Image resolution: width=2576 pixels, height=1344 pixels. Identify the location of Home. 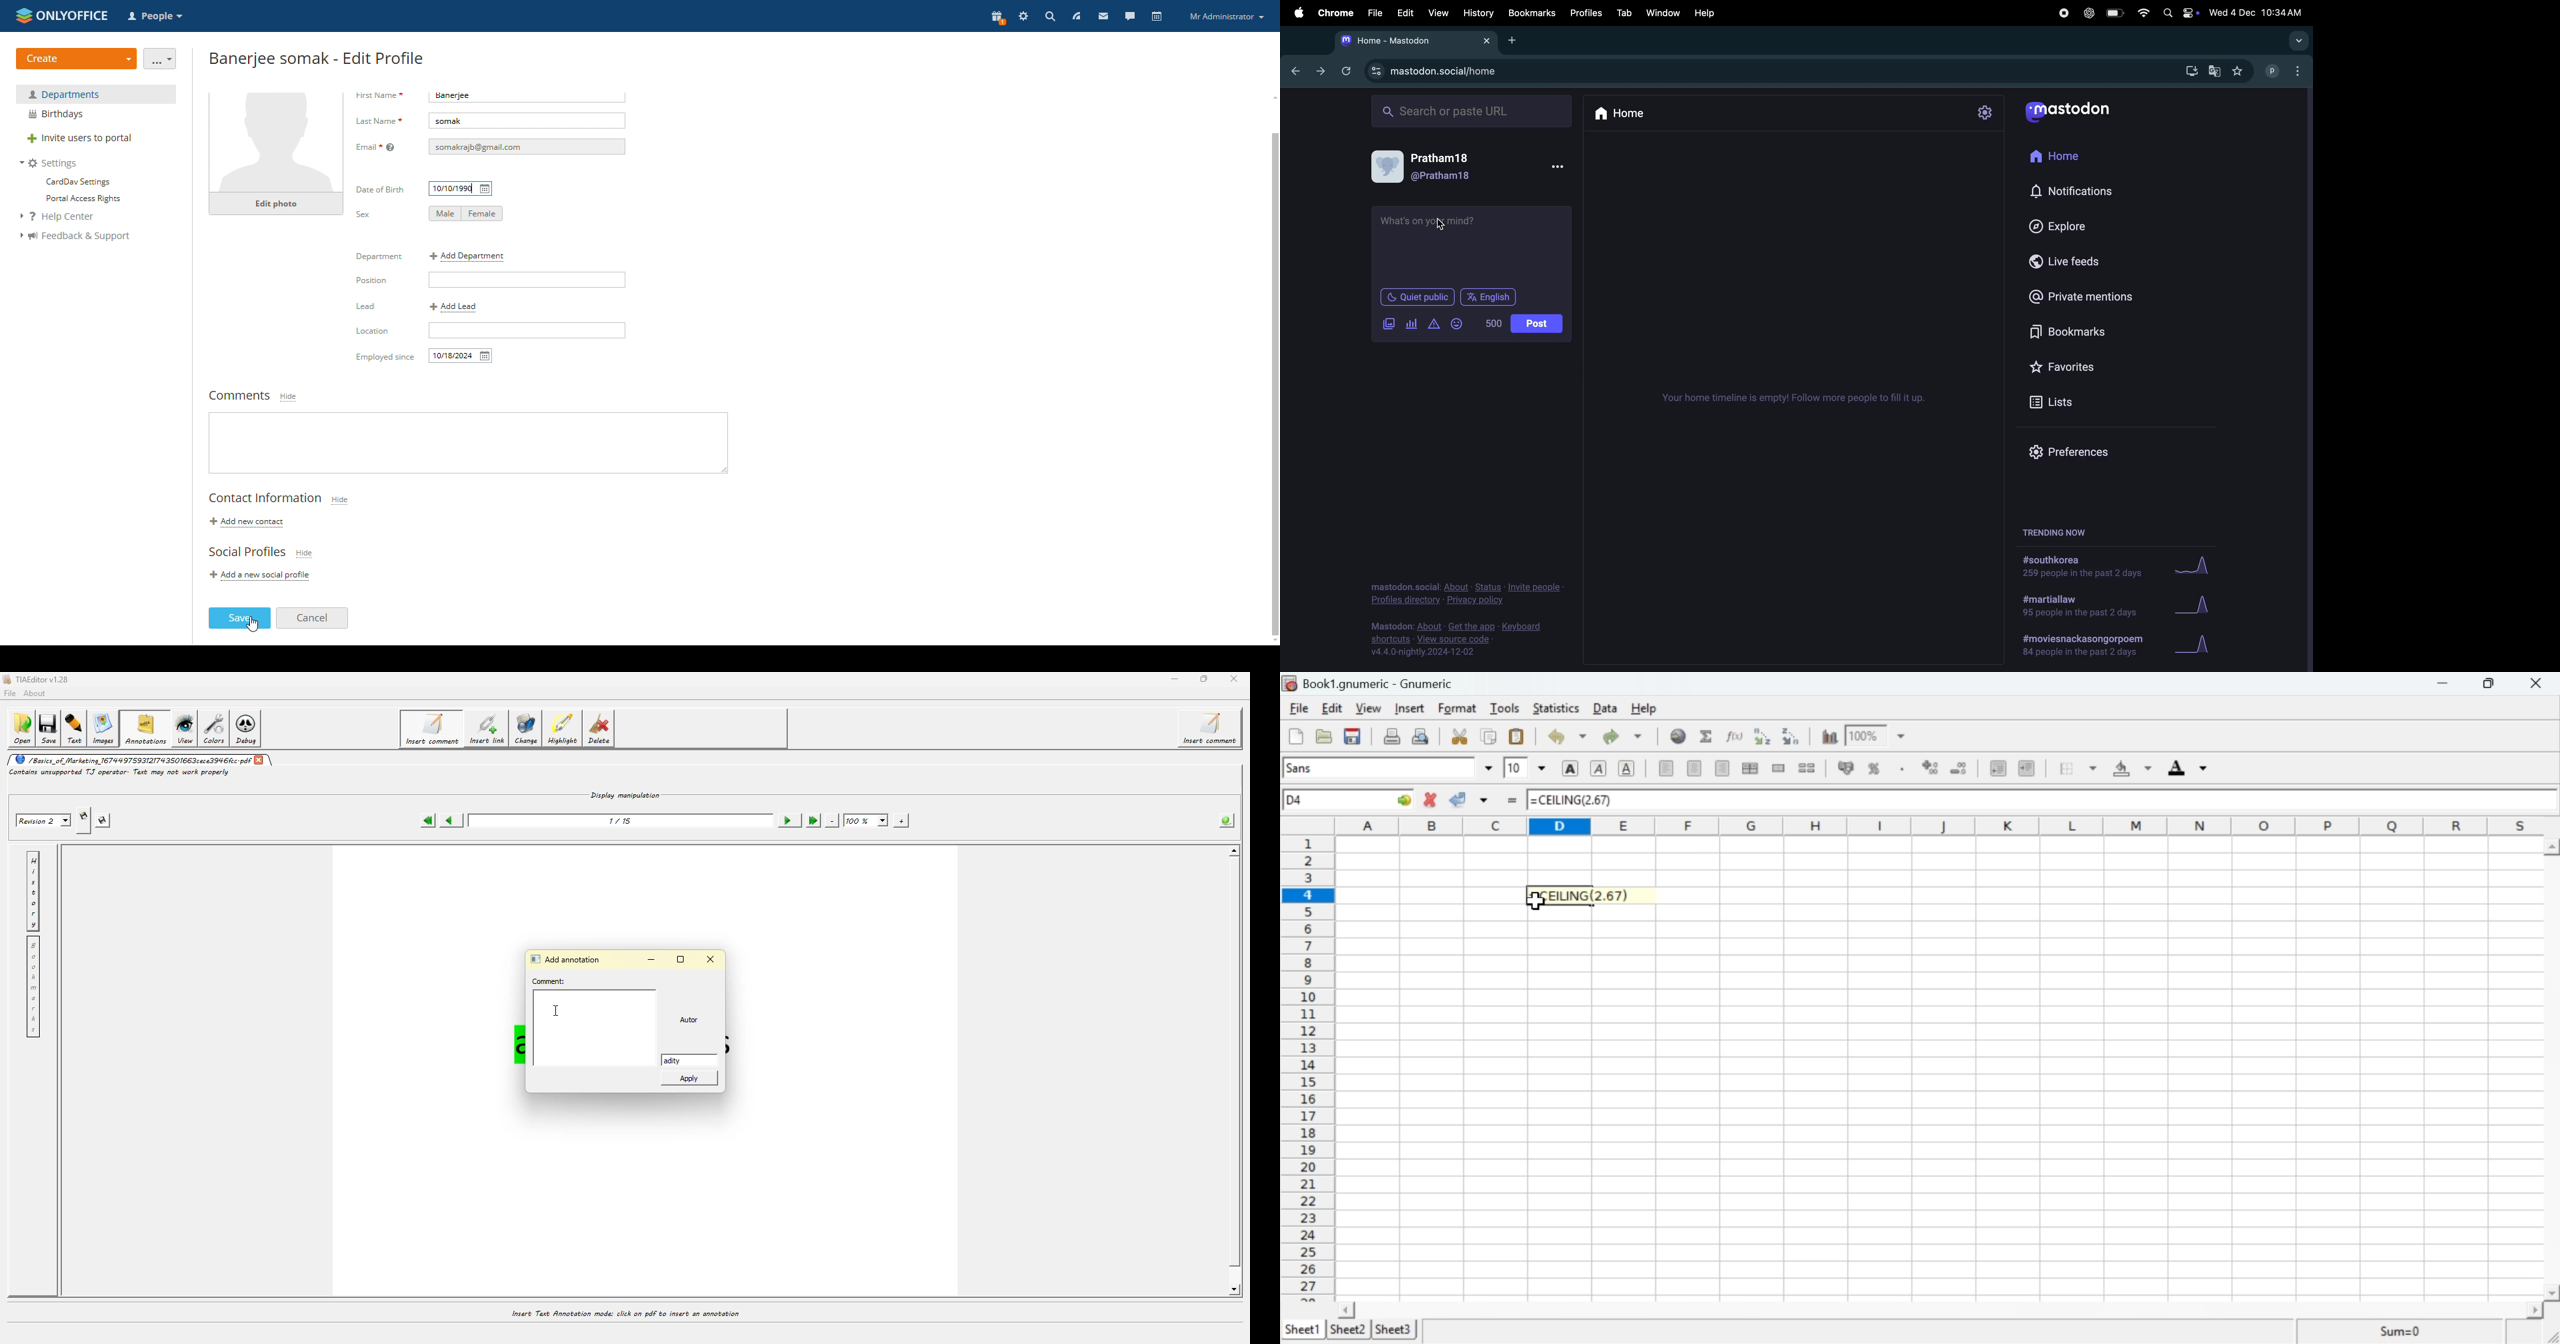
(2062, 157).